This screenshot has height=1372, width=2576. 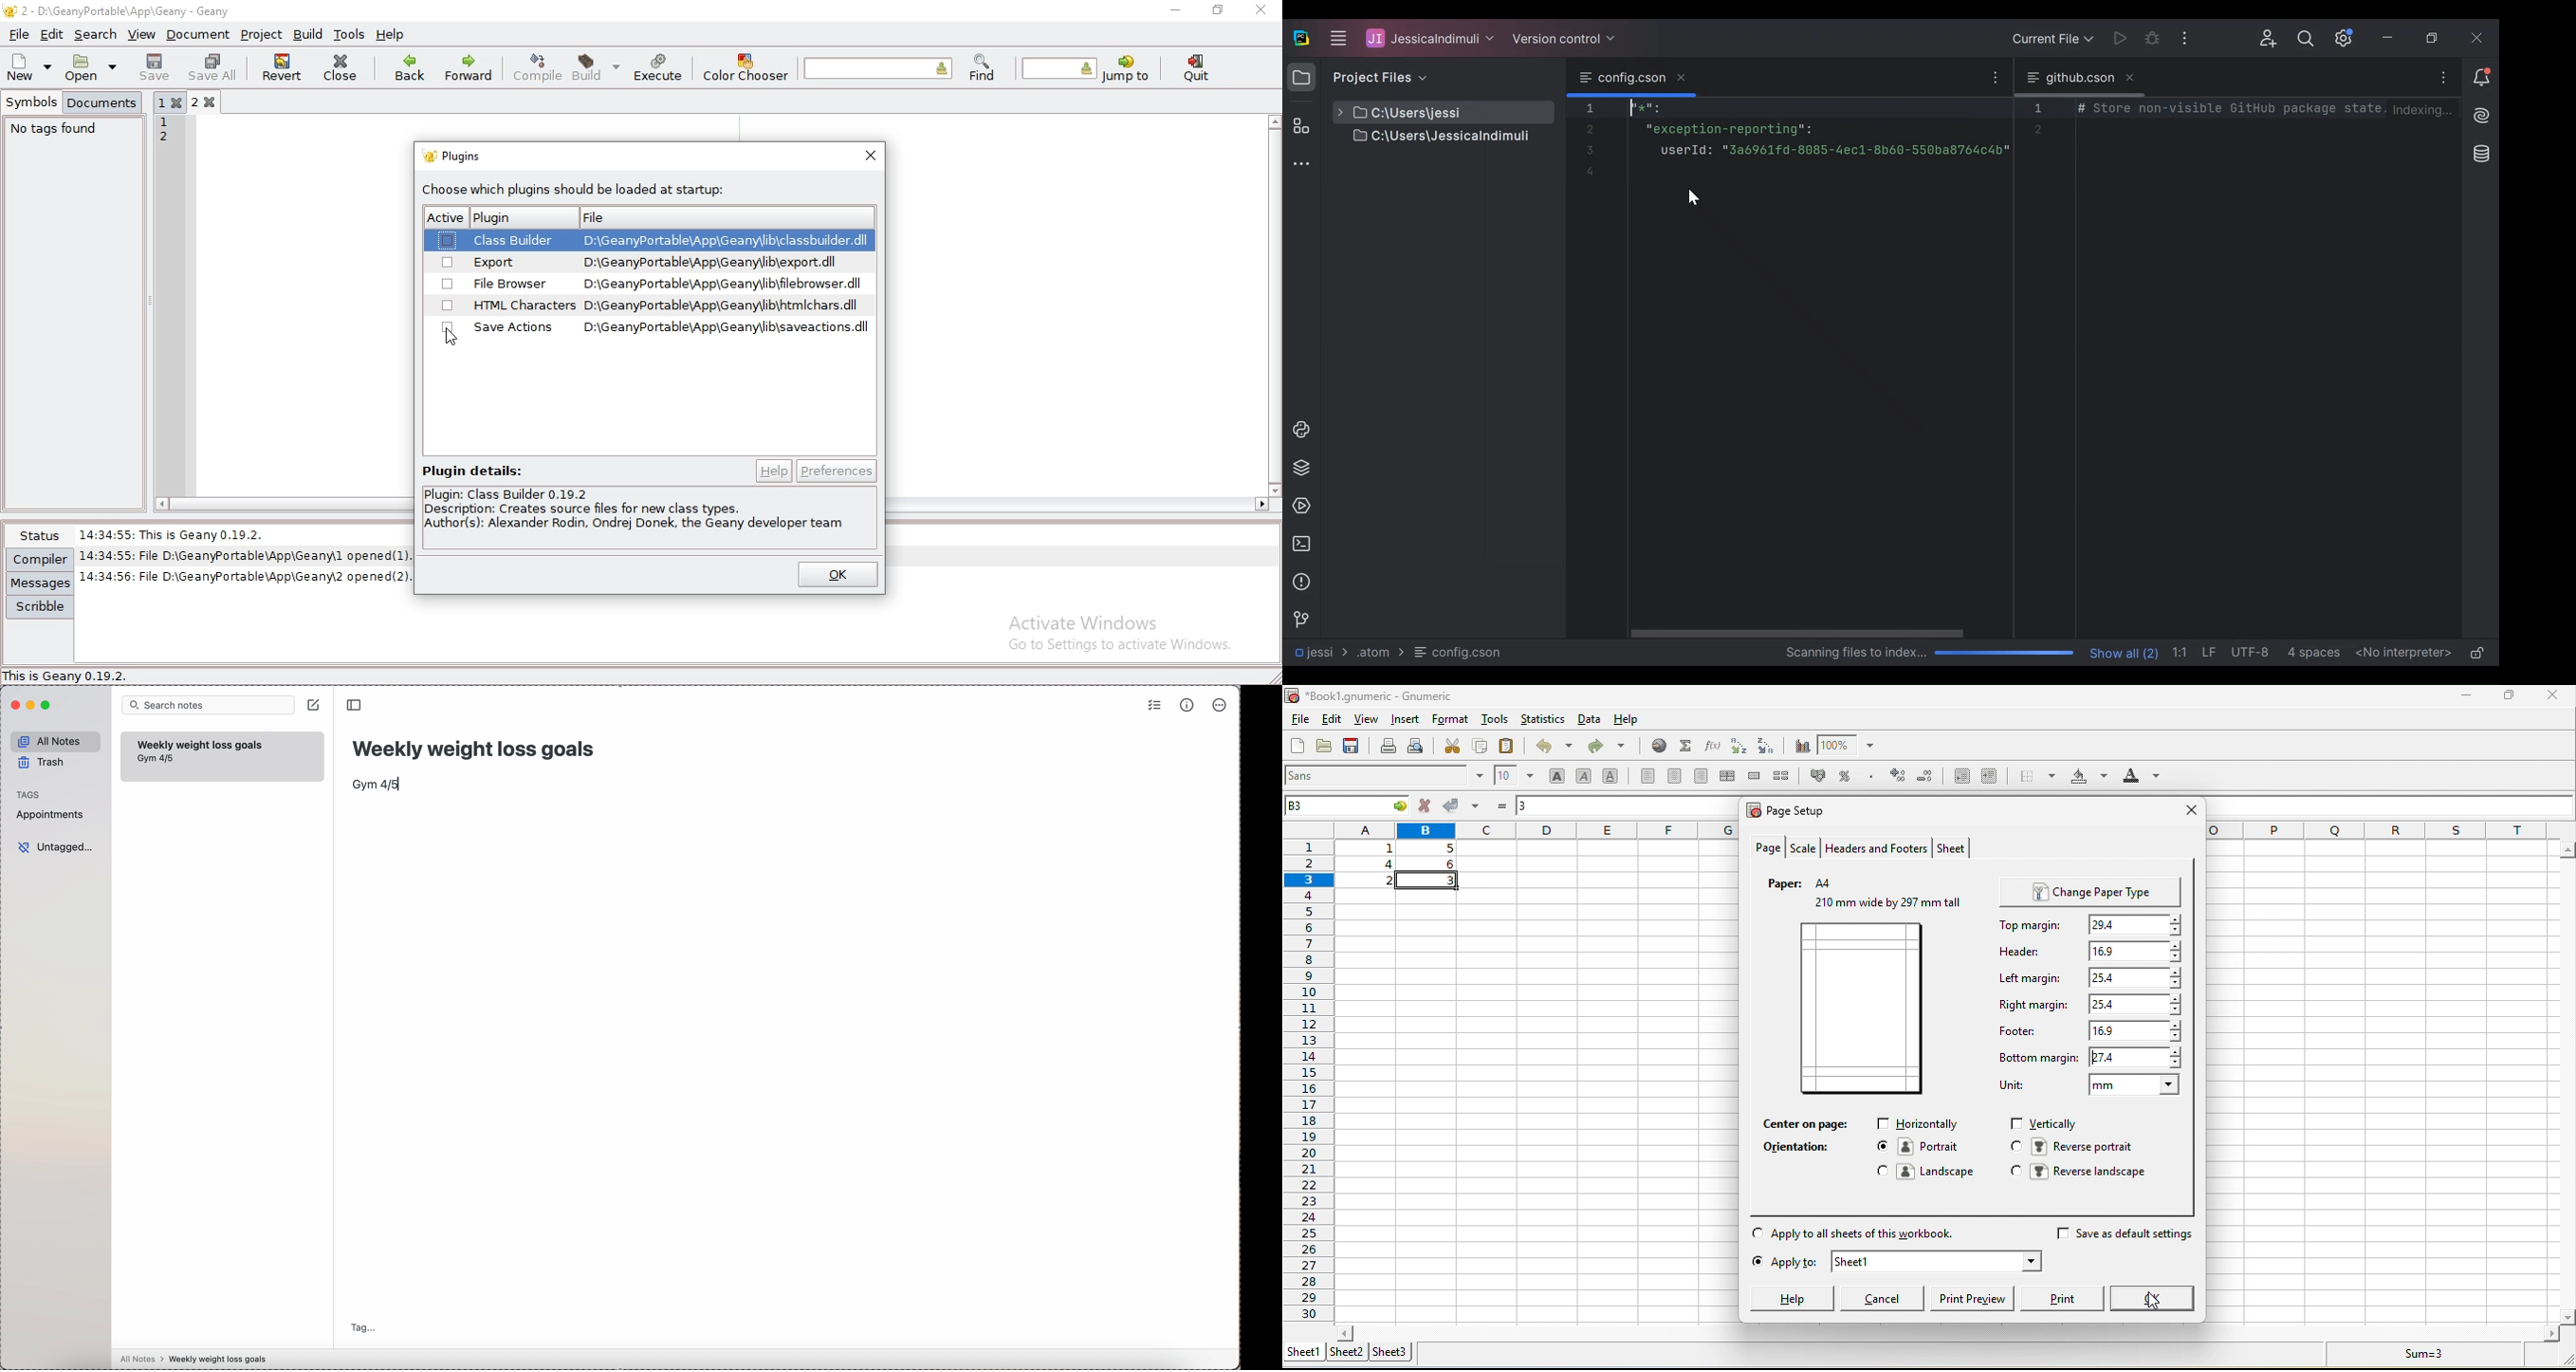 What do you see at coordinates (2189, 812) in the screenshot?
I see `close` at bounding box center [2189, 812].